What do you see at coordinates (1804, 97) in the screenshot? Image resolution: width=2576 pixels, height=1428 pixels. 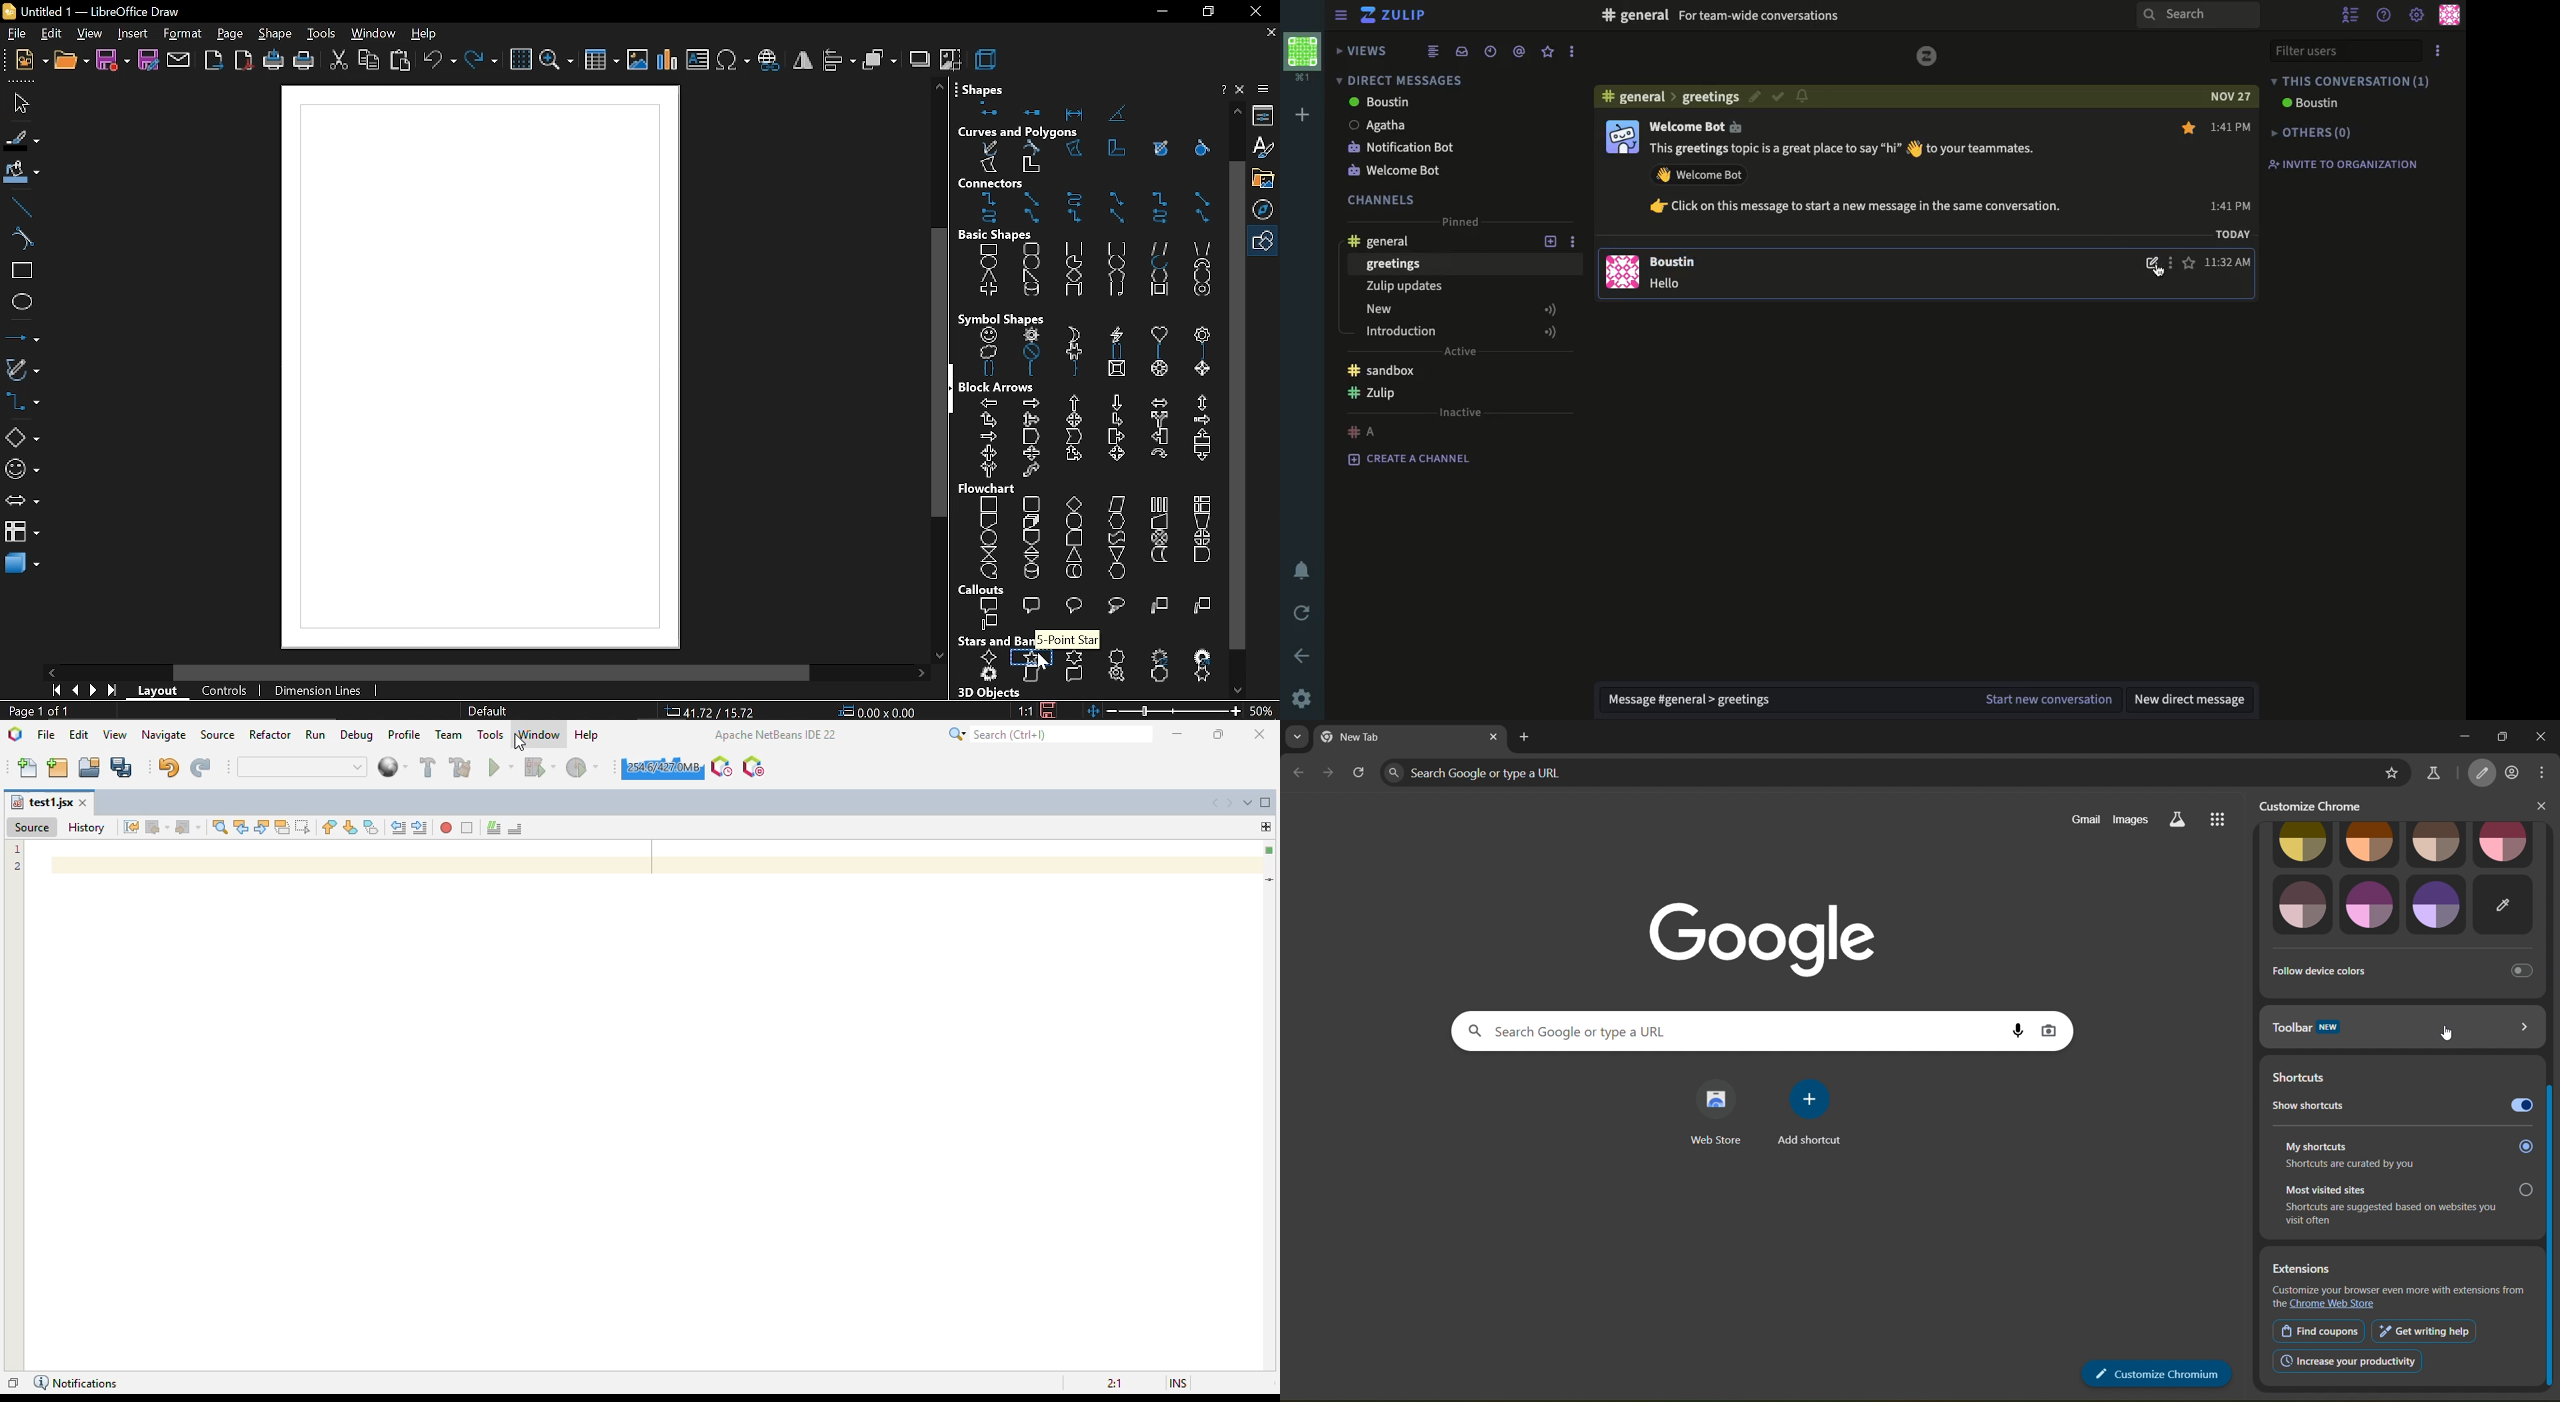 I see `notification ` at bounding box center [1804, 97].